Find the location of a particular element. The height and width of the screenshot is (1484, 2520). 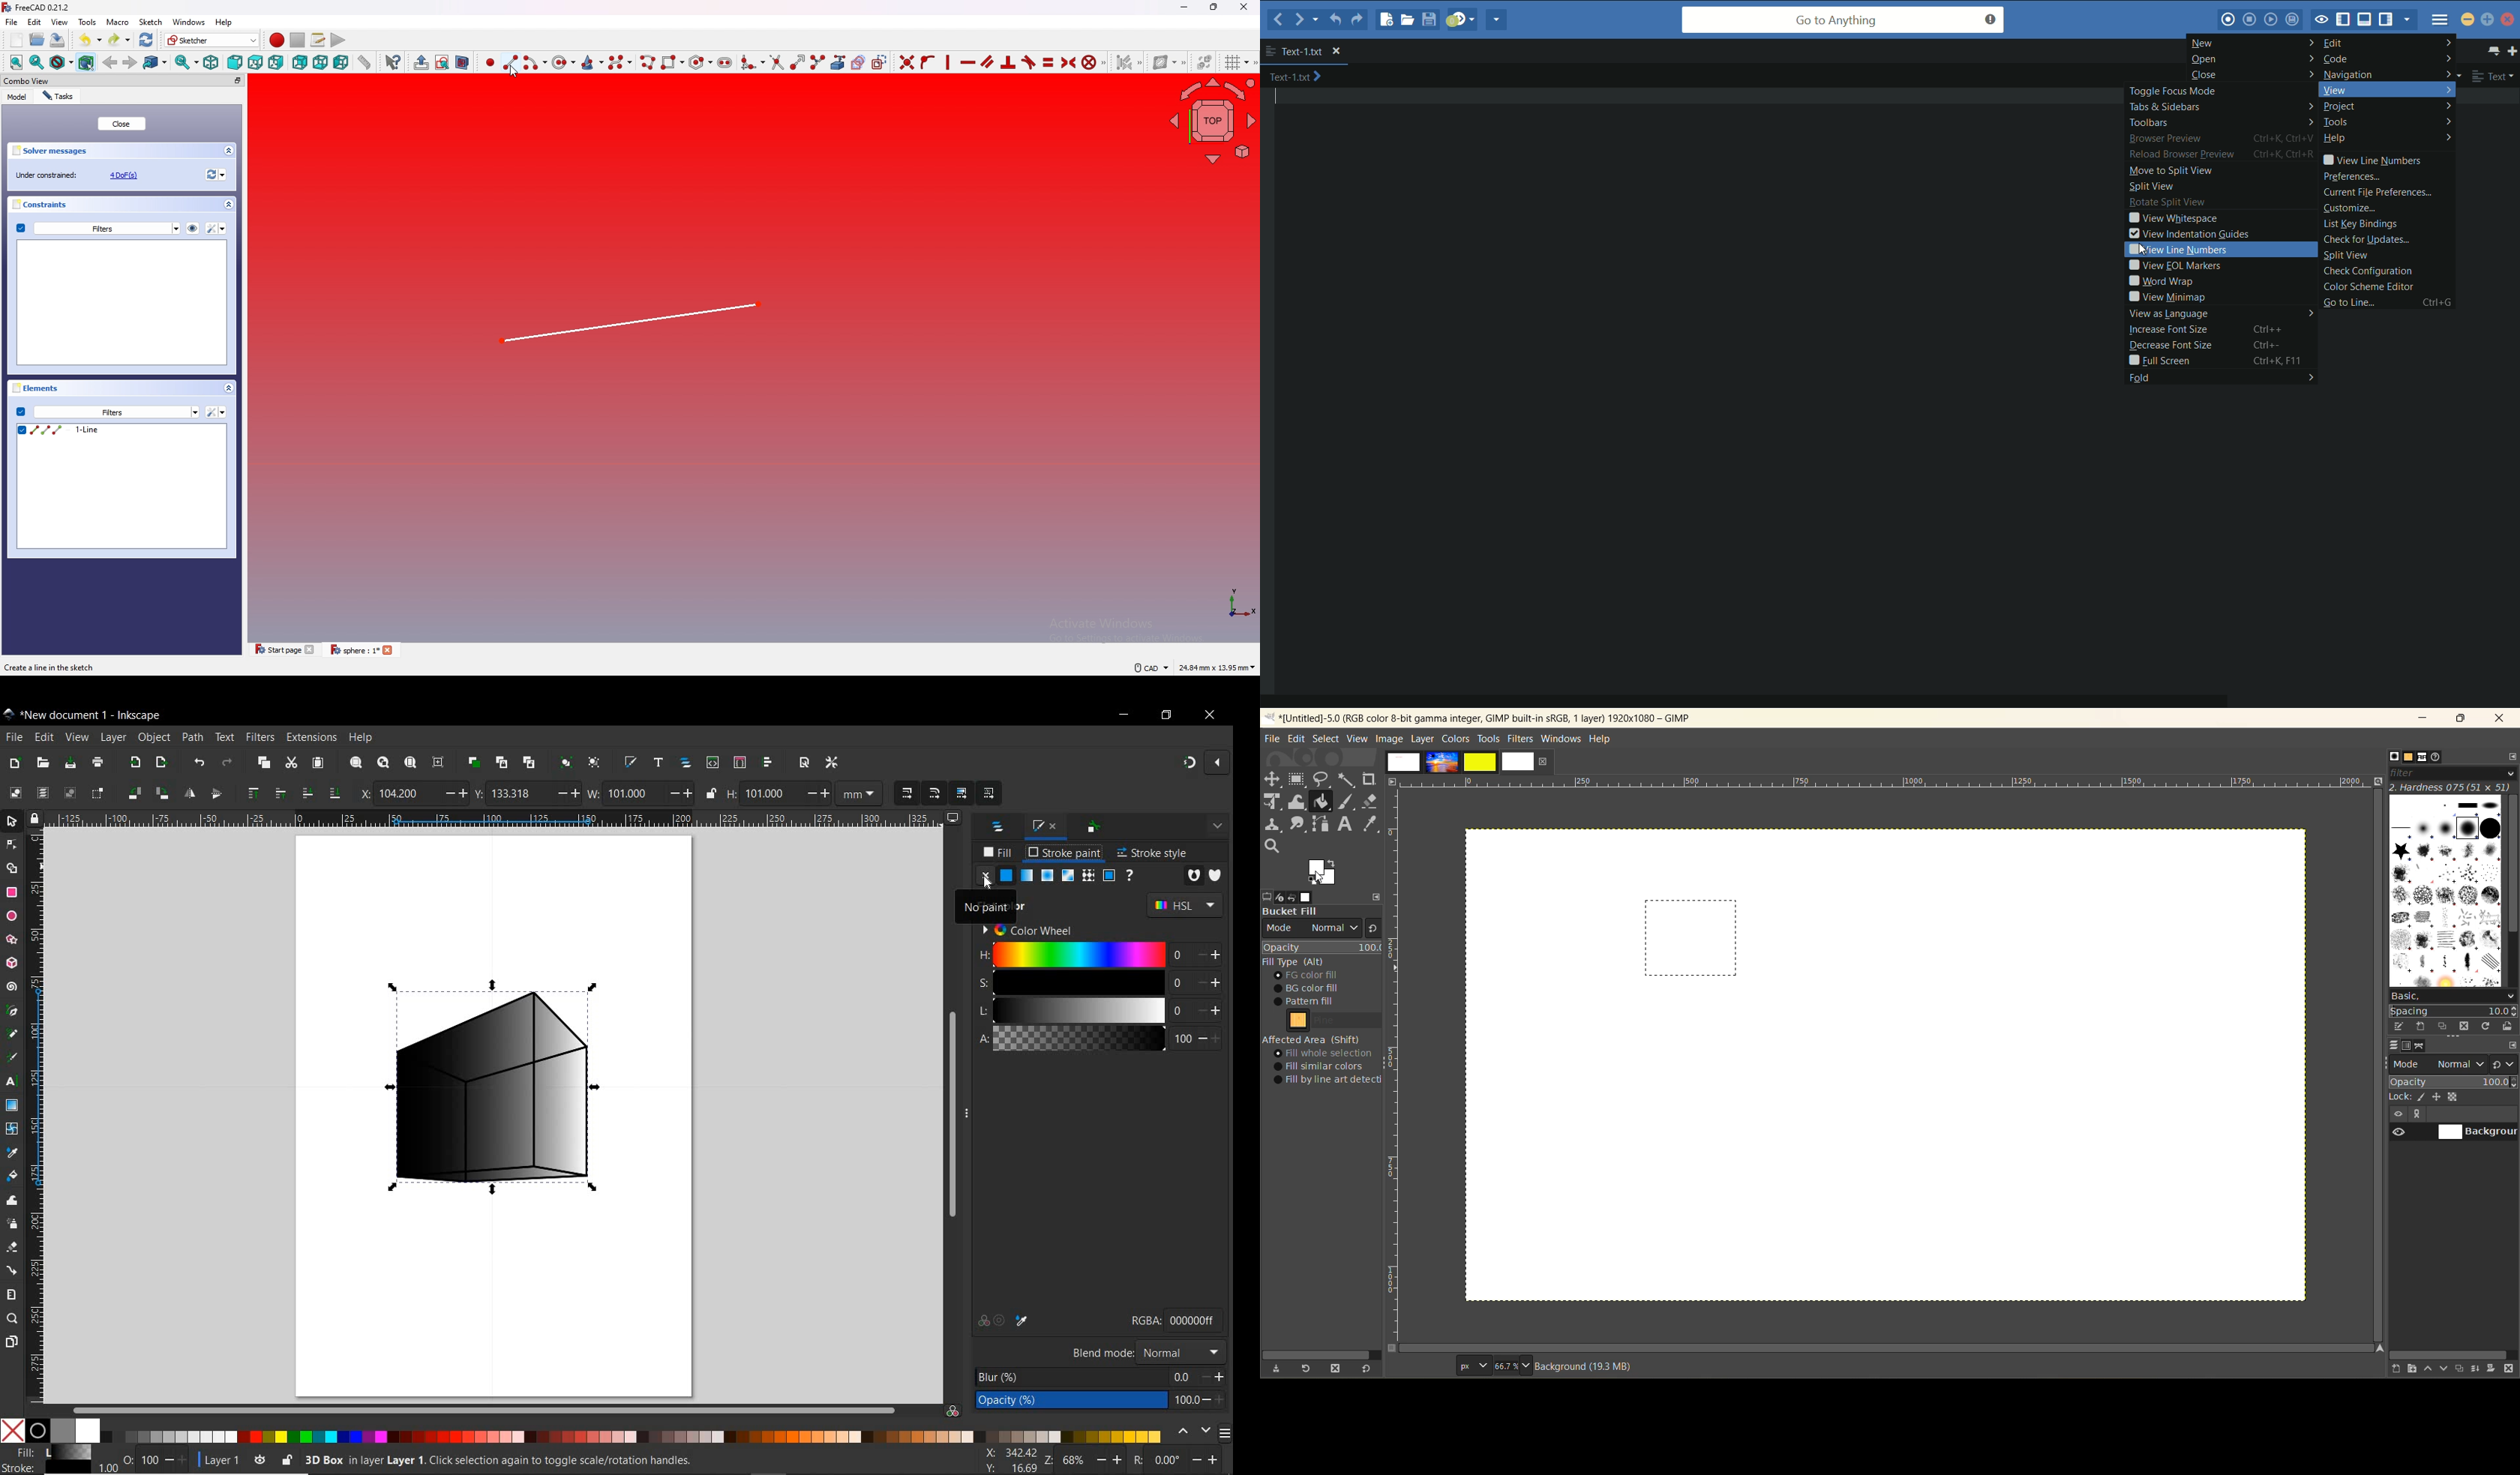

1.00 is located at coordinates (107, 1469).